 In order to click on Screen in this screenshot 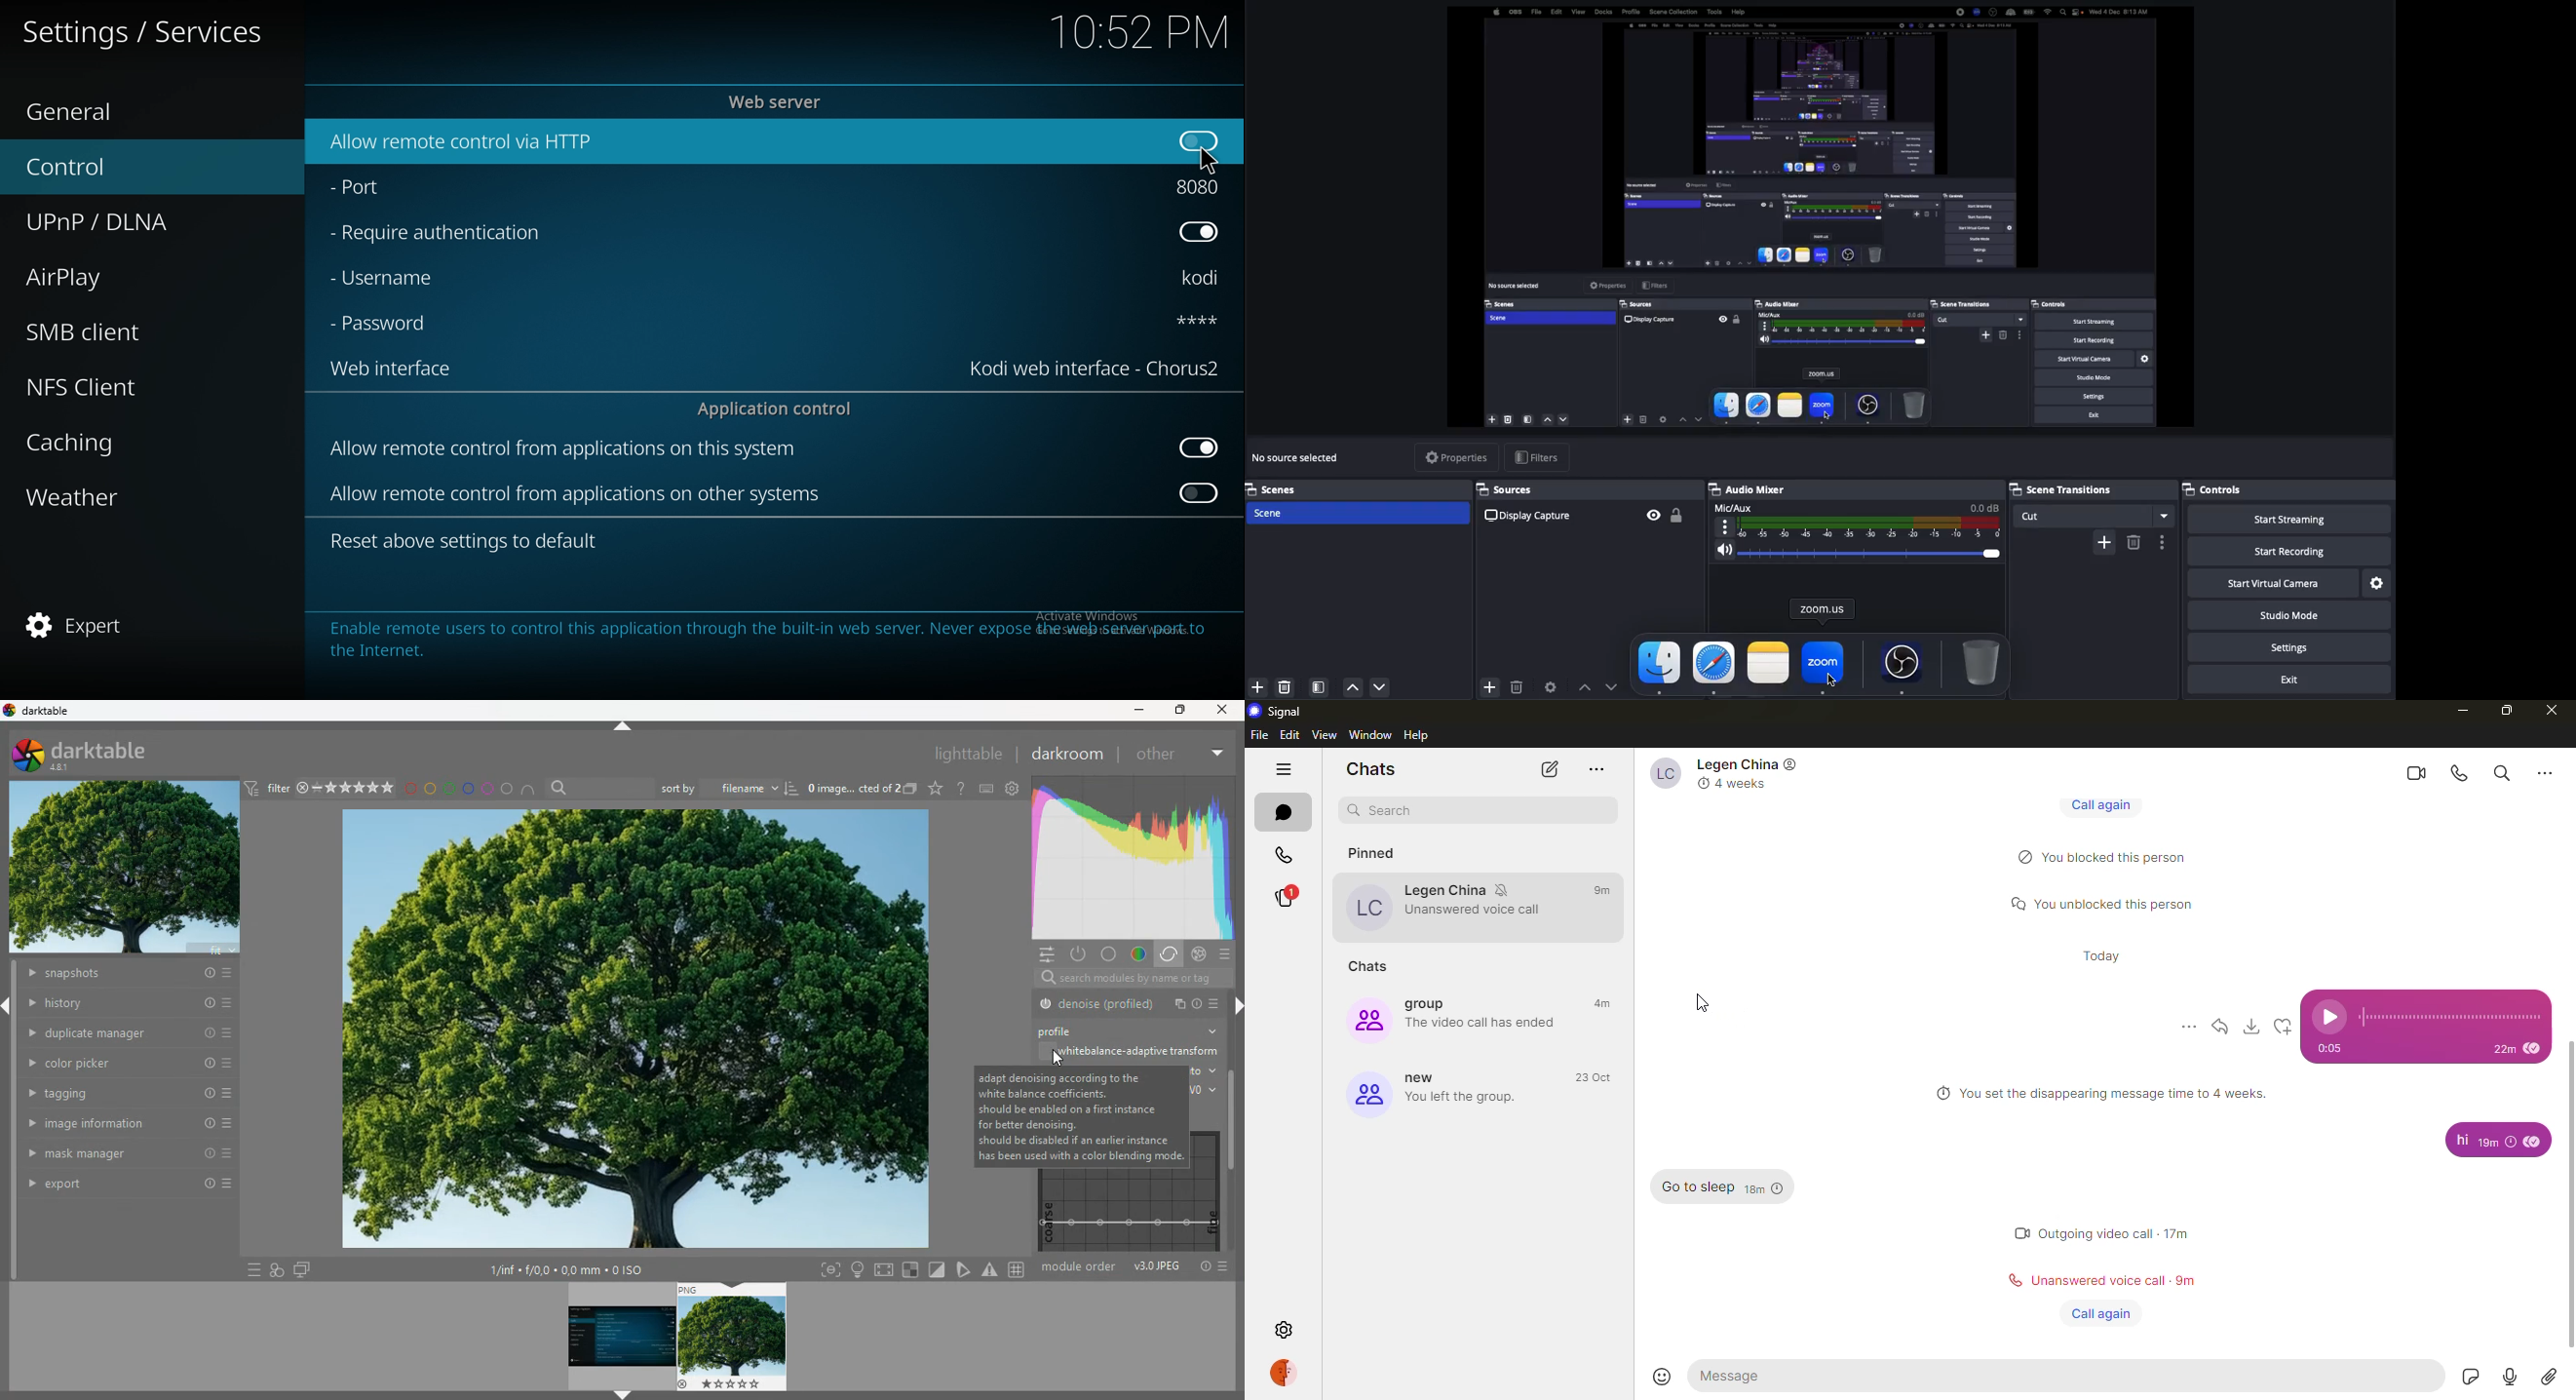, I will do `click(1823, 217)`.